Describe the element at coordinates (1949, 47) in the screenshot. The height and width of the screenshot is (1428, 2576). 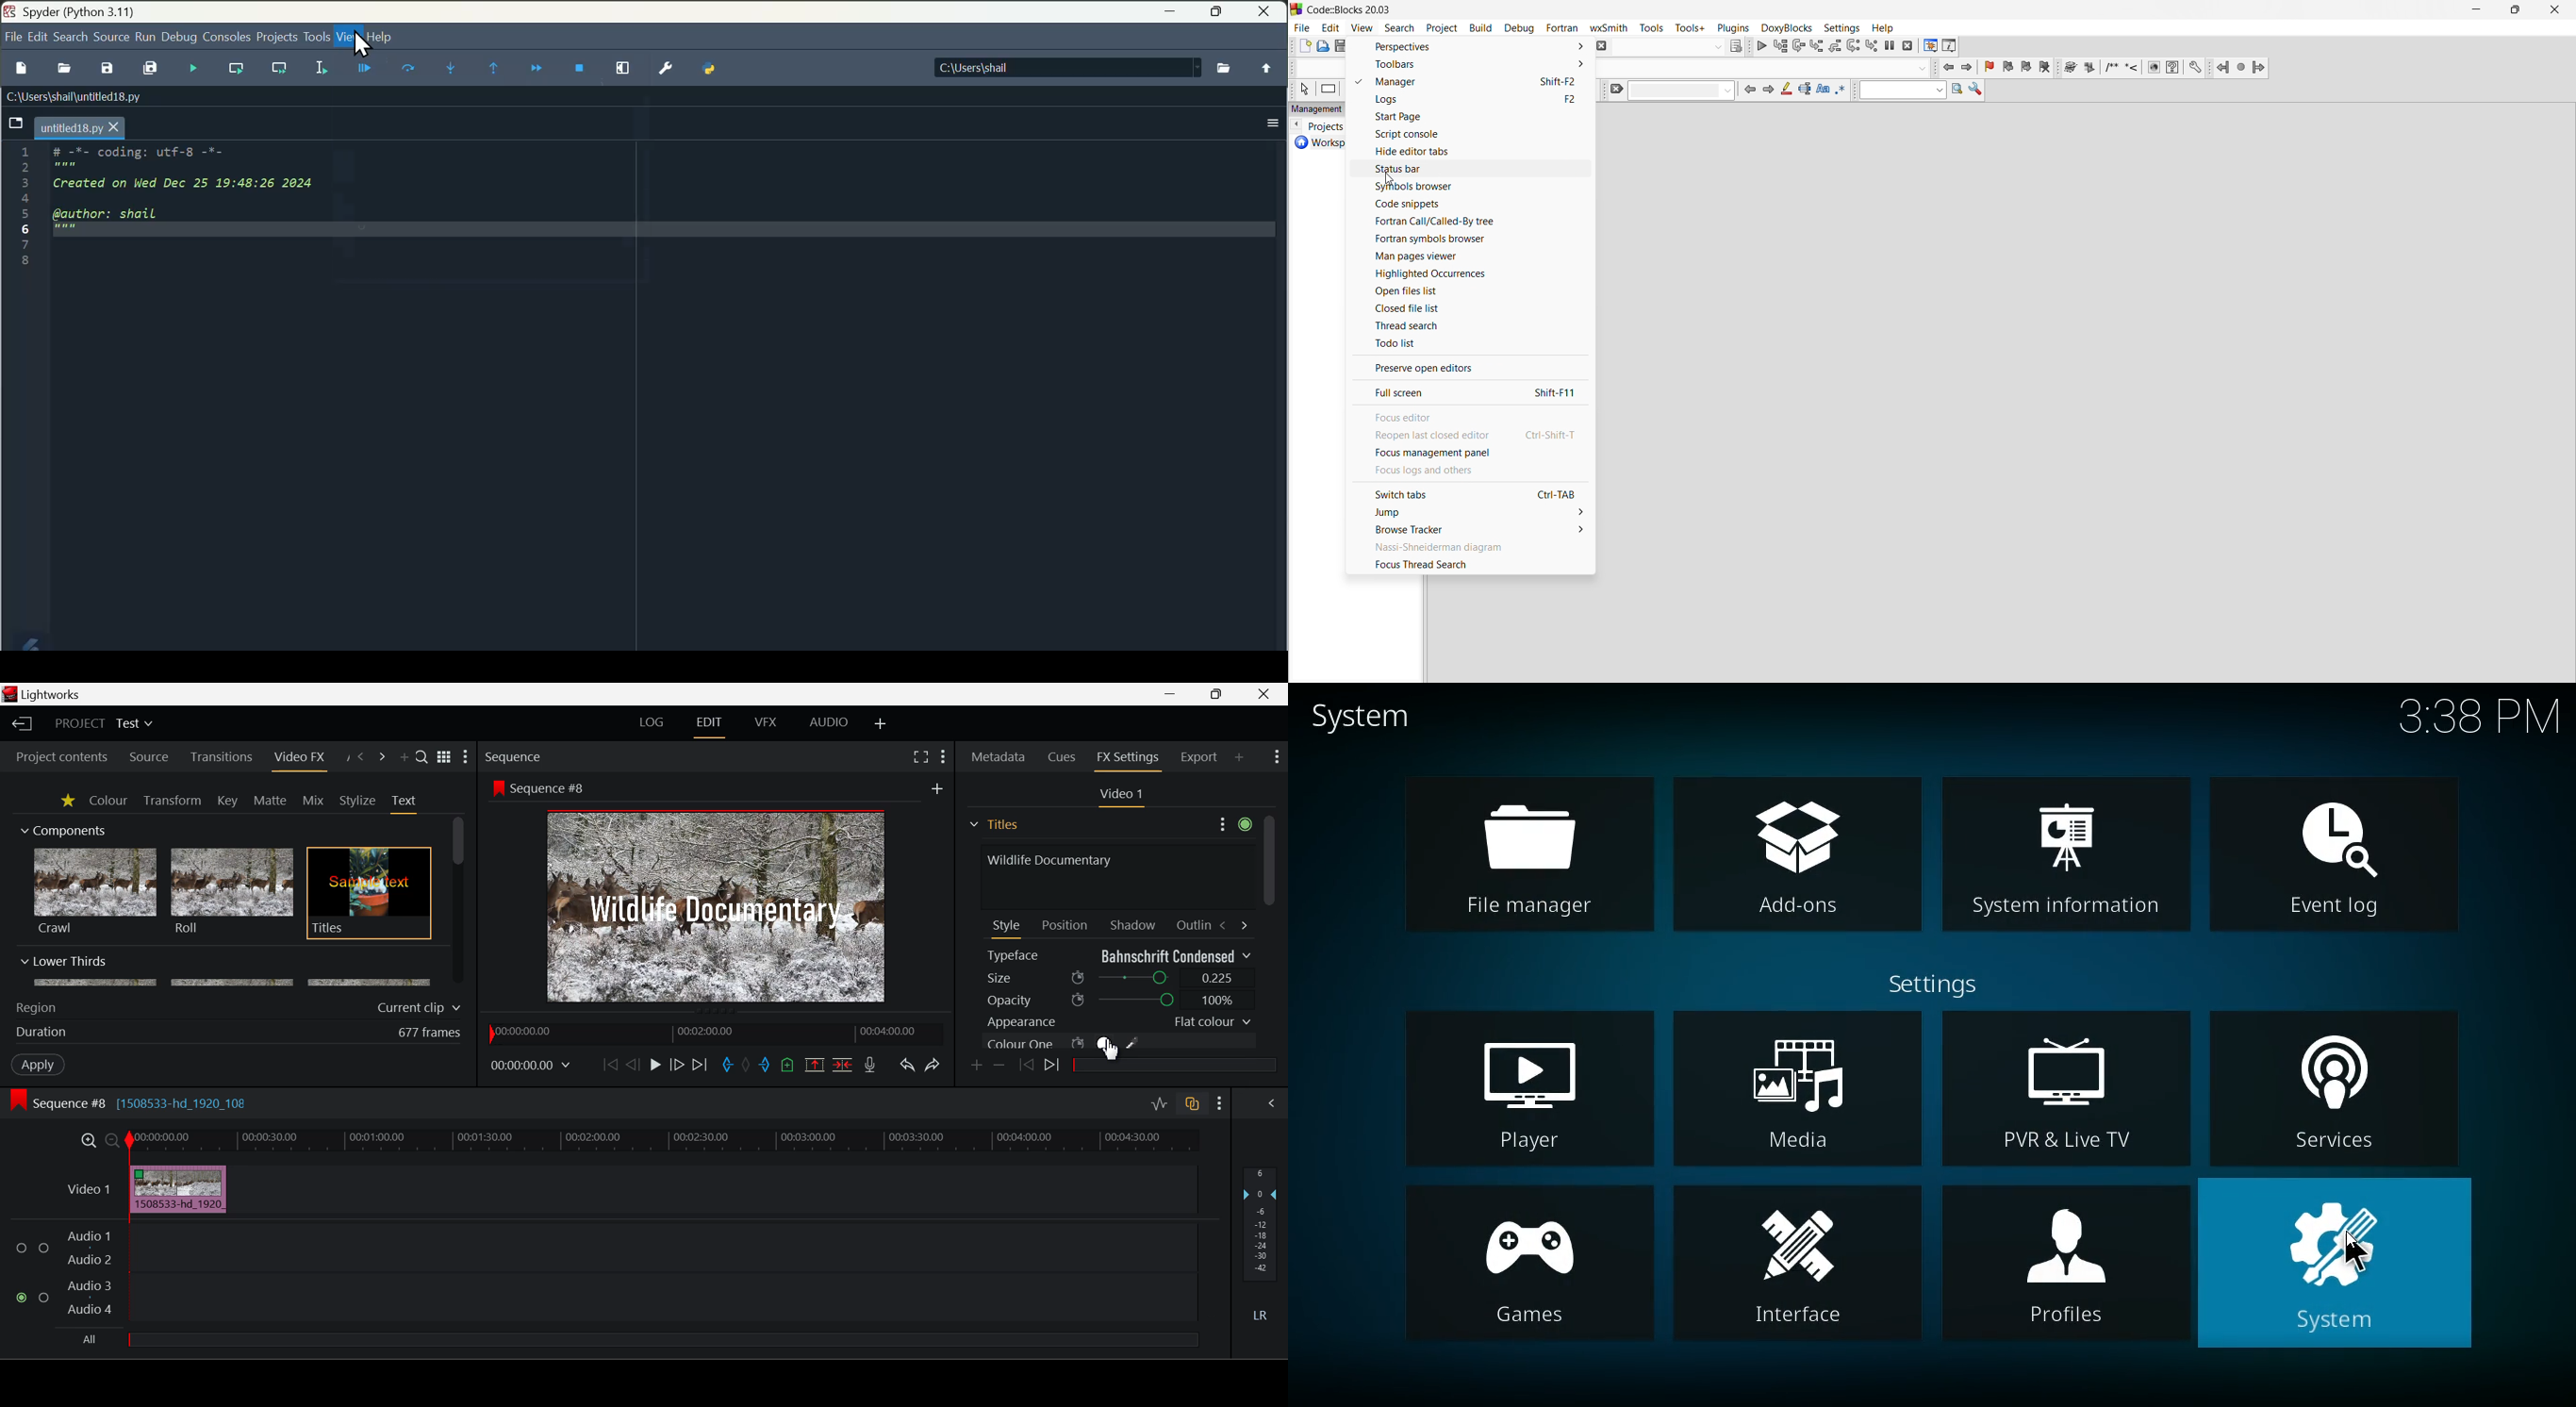
I see `various info` at that location.